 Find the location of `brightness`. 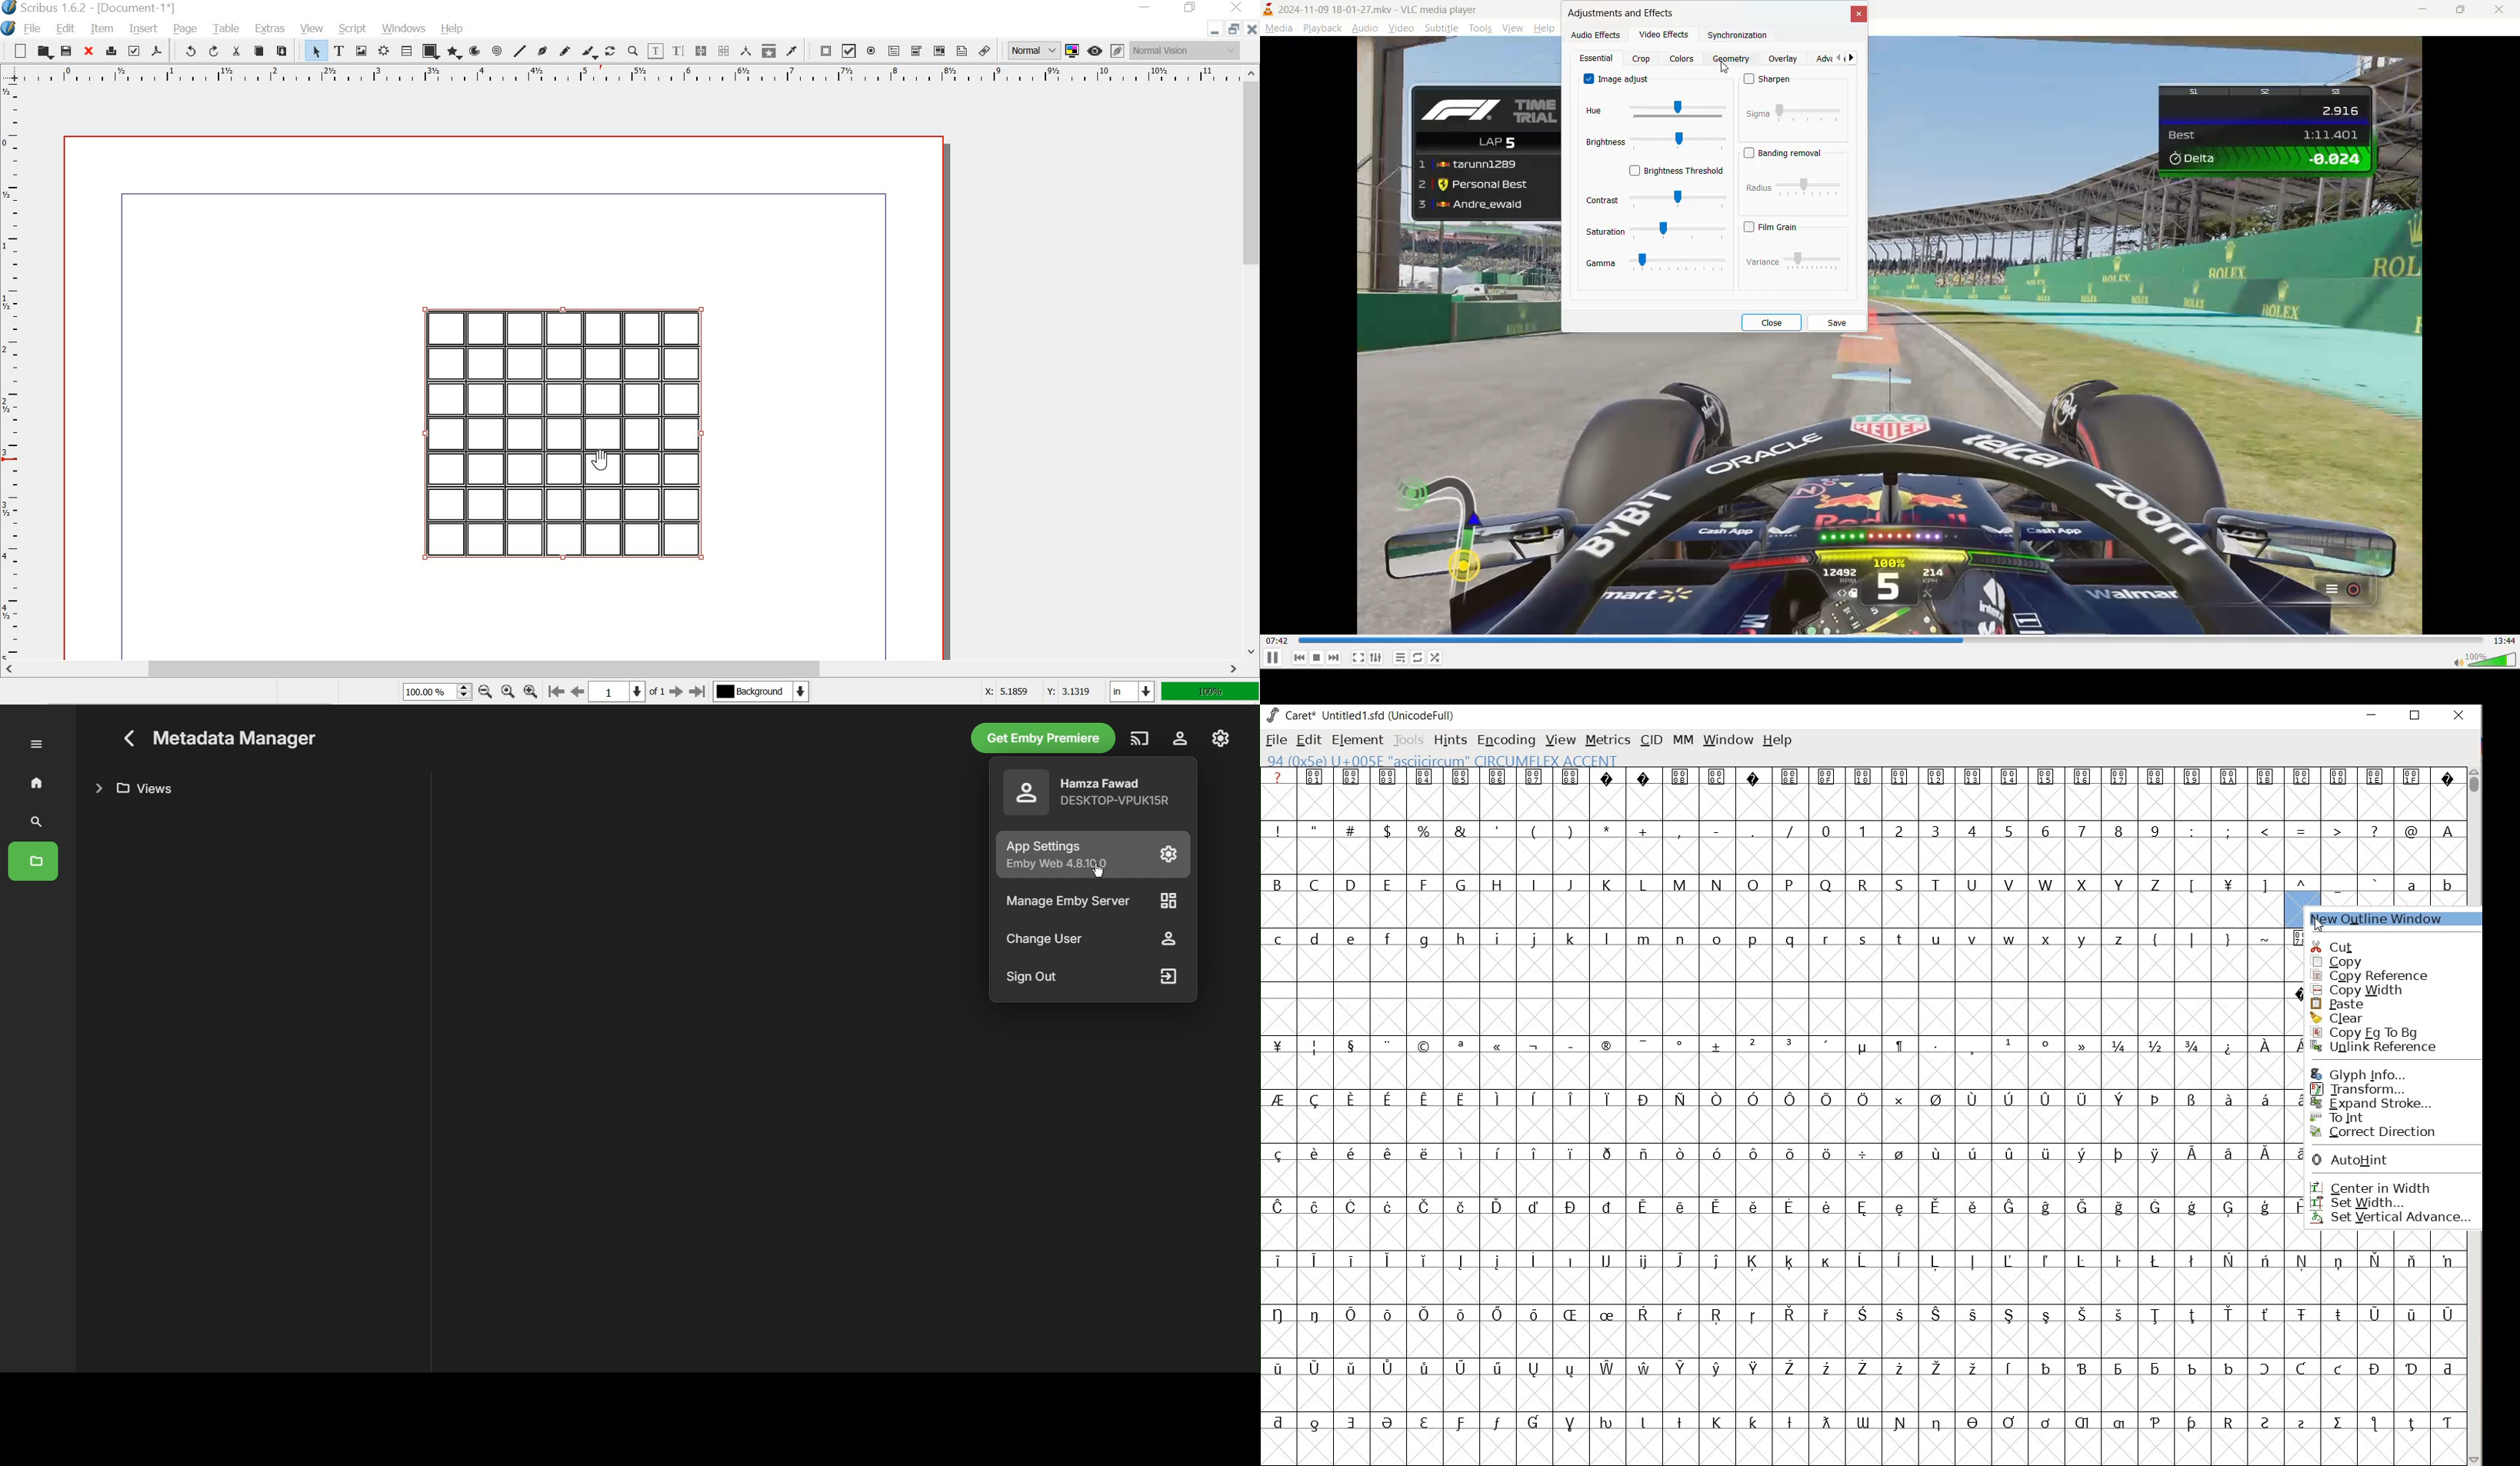

brightness is located at coordinates (1652, 144).